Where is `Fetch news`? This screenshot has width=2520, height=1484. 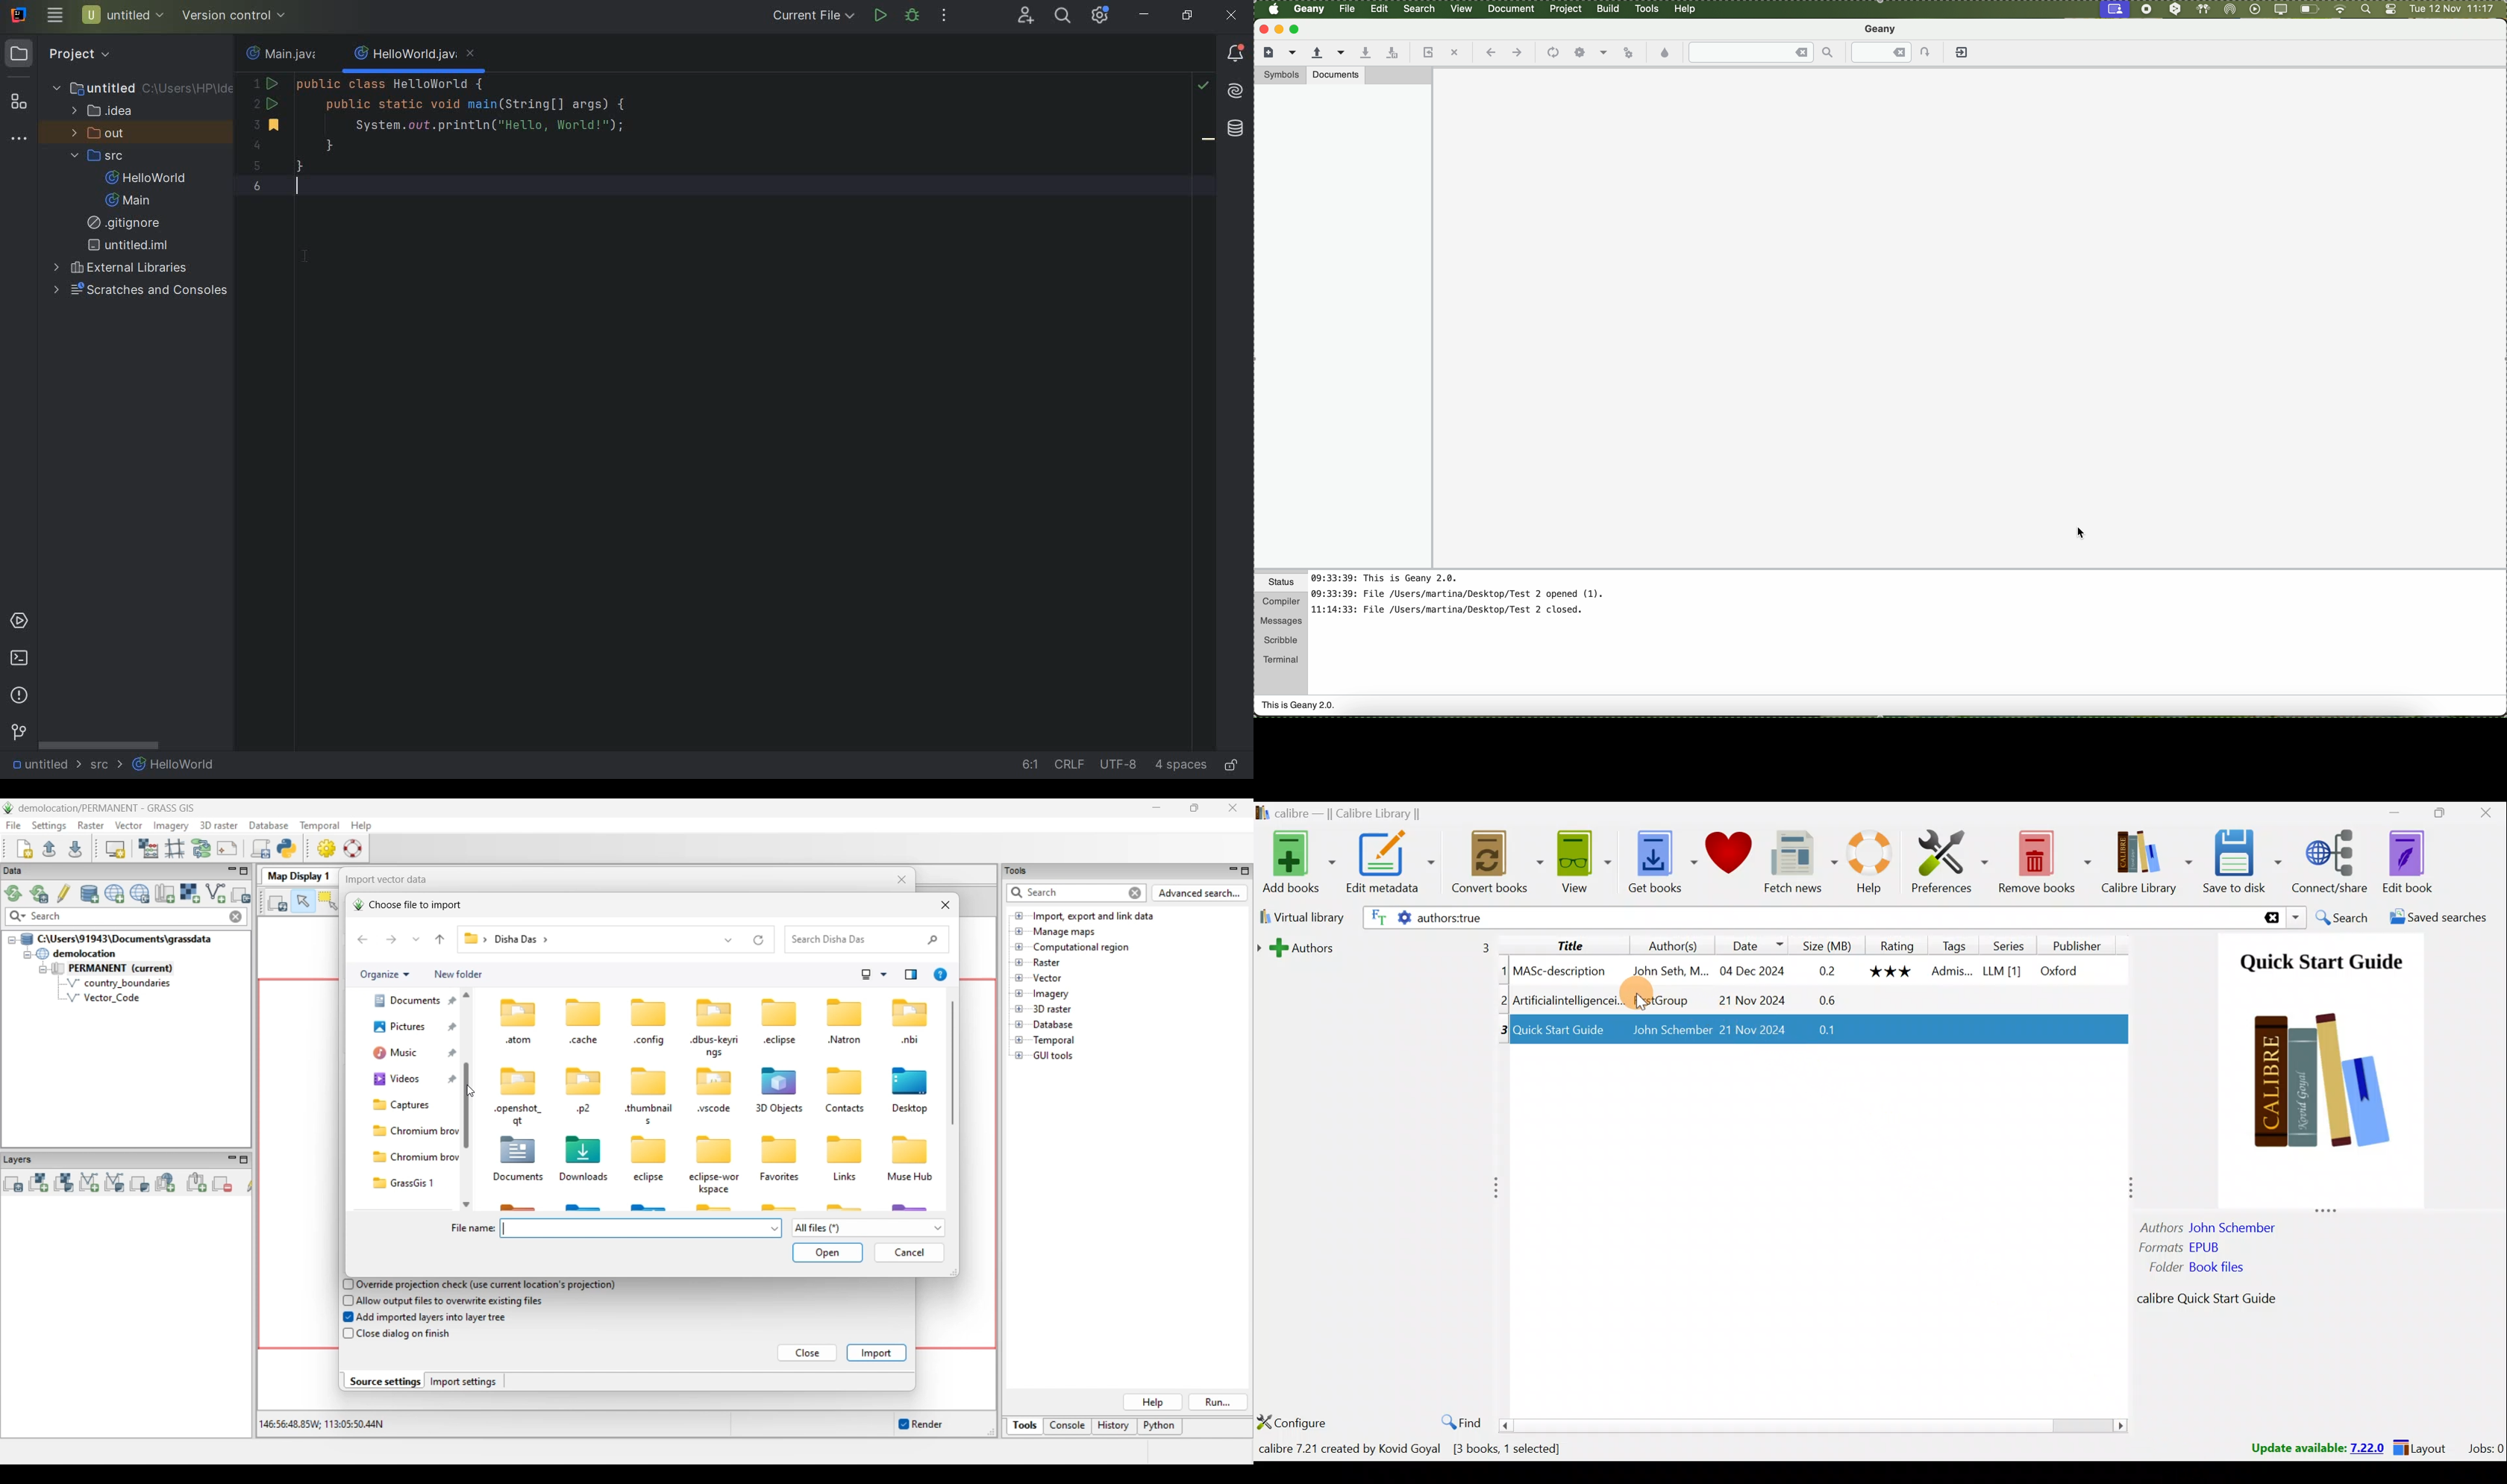
Fetch news is located at coordinates (1793, 862).